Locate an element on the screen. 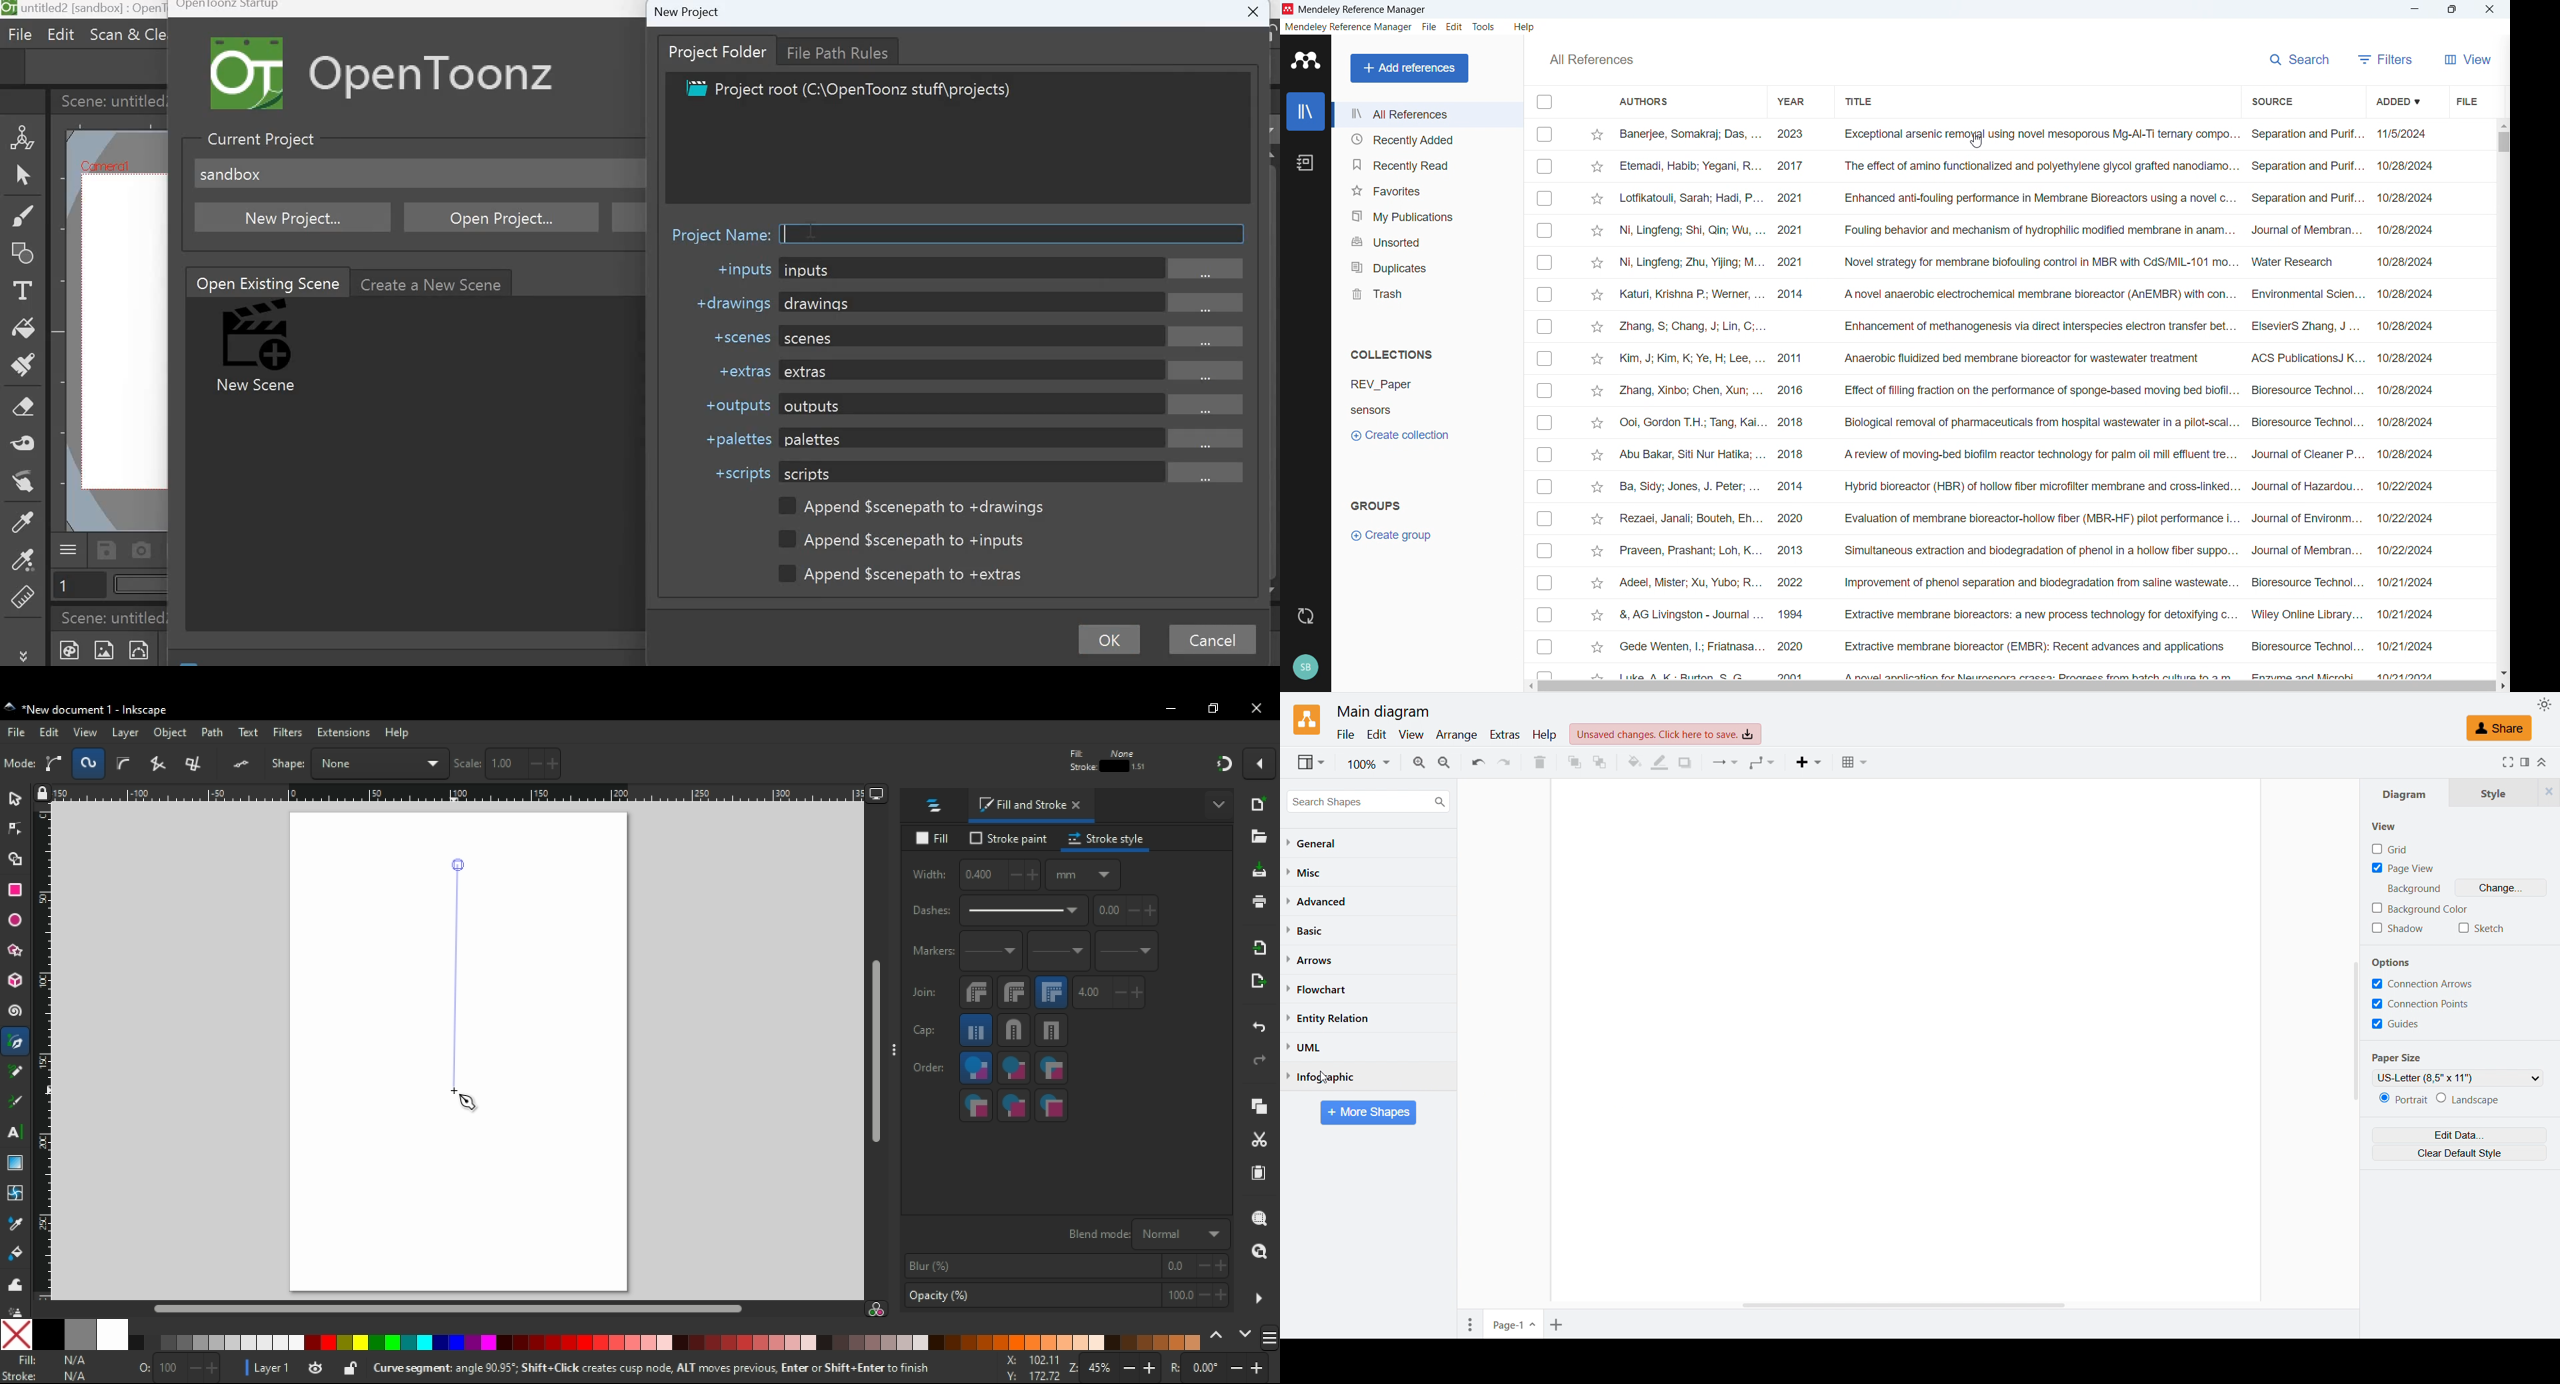  Portrait  is located at coordinates (2403, 1099).